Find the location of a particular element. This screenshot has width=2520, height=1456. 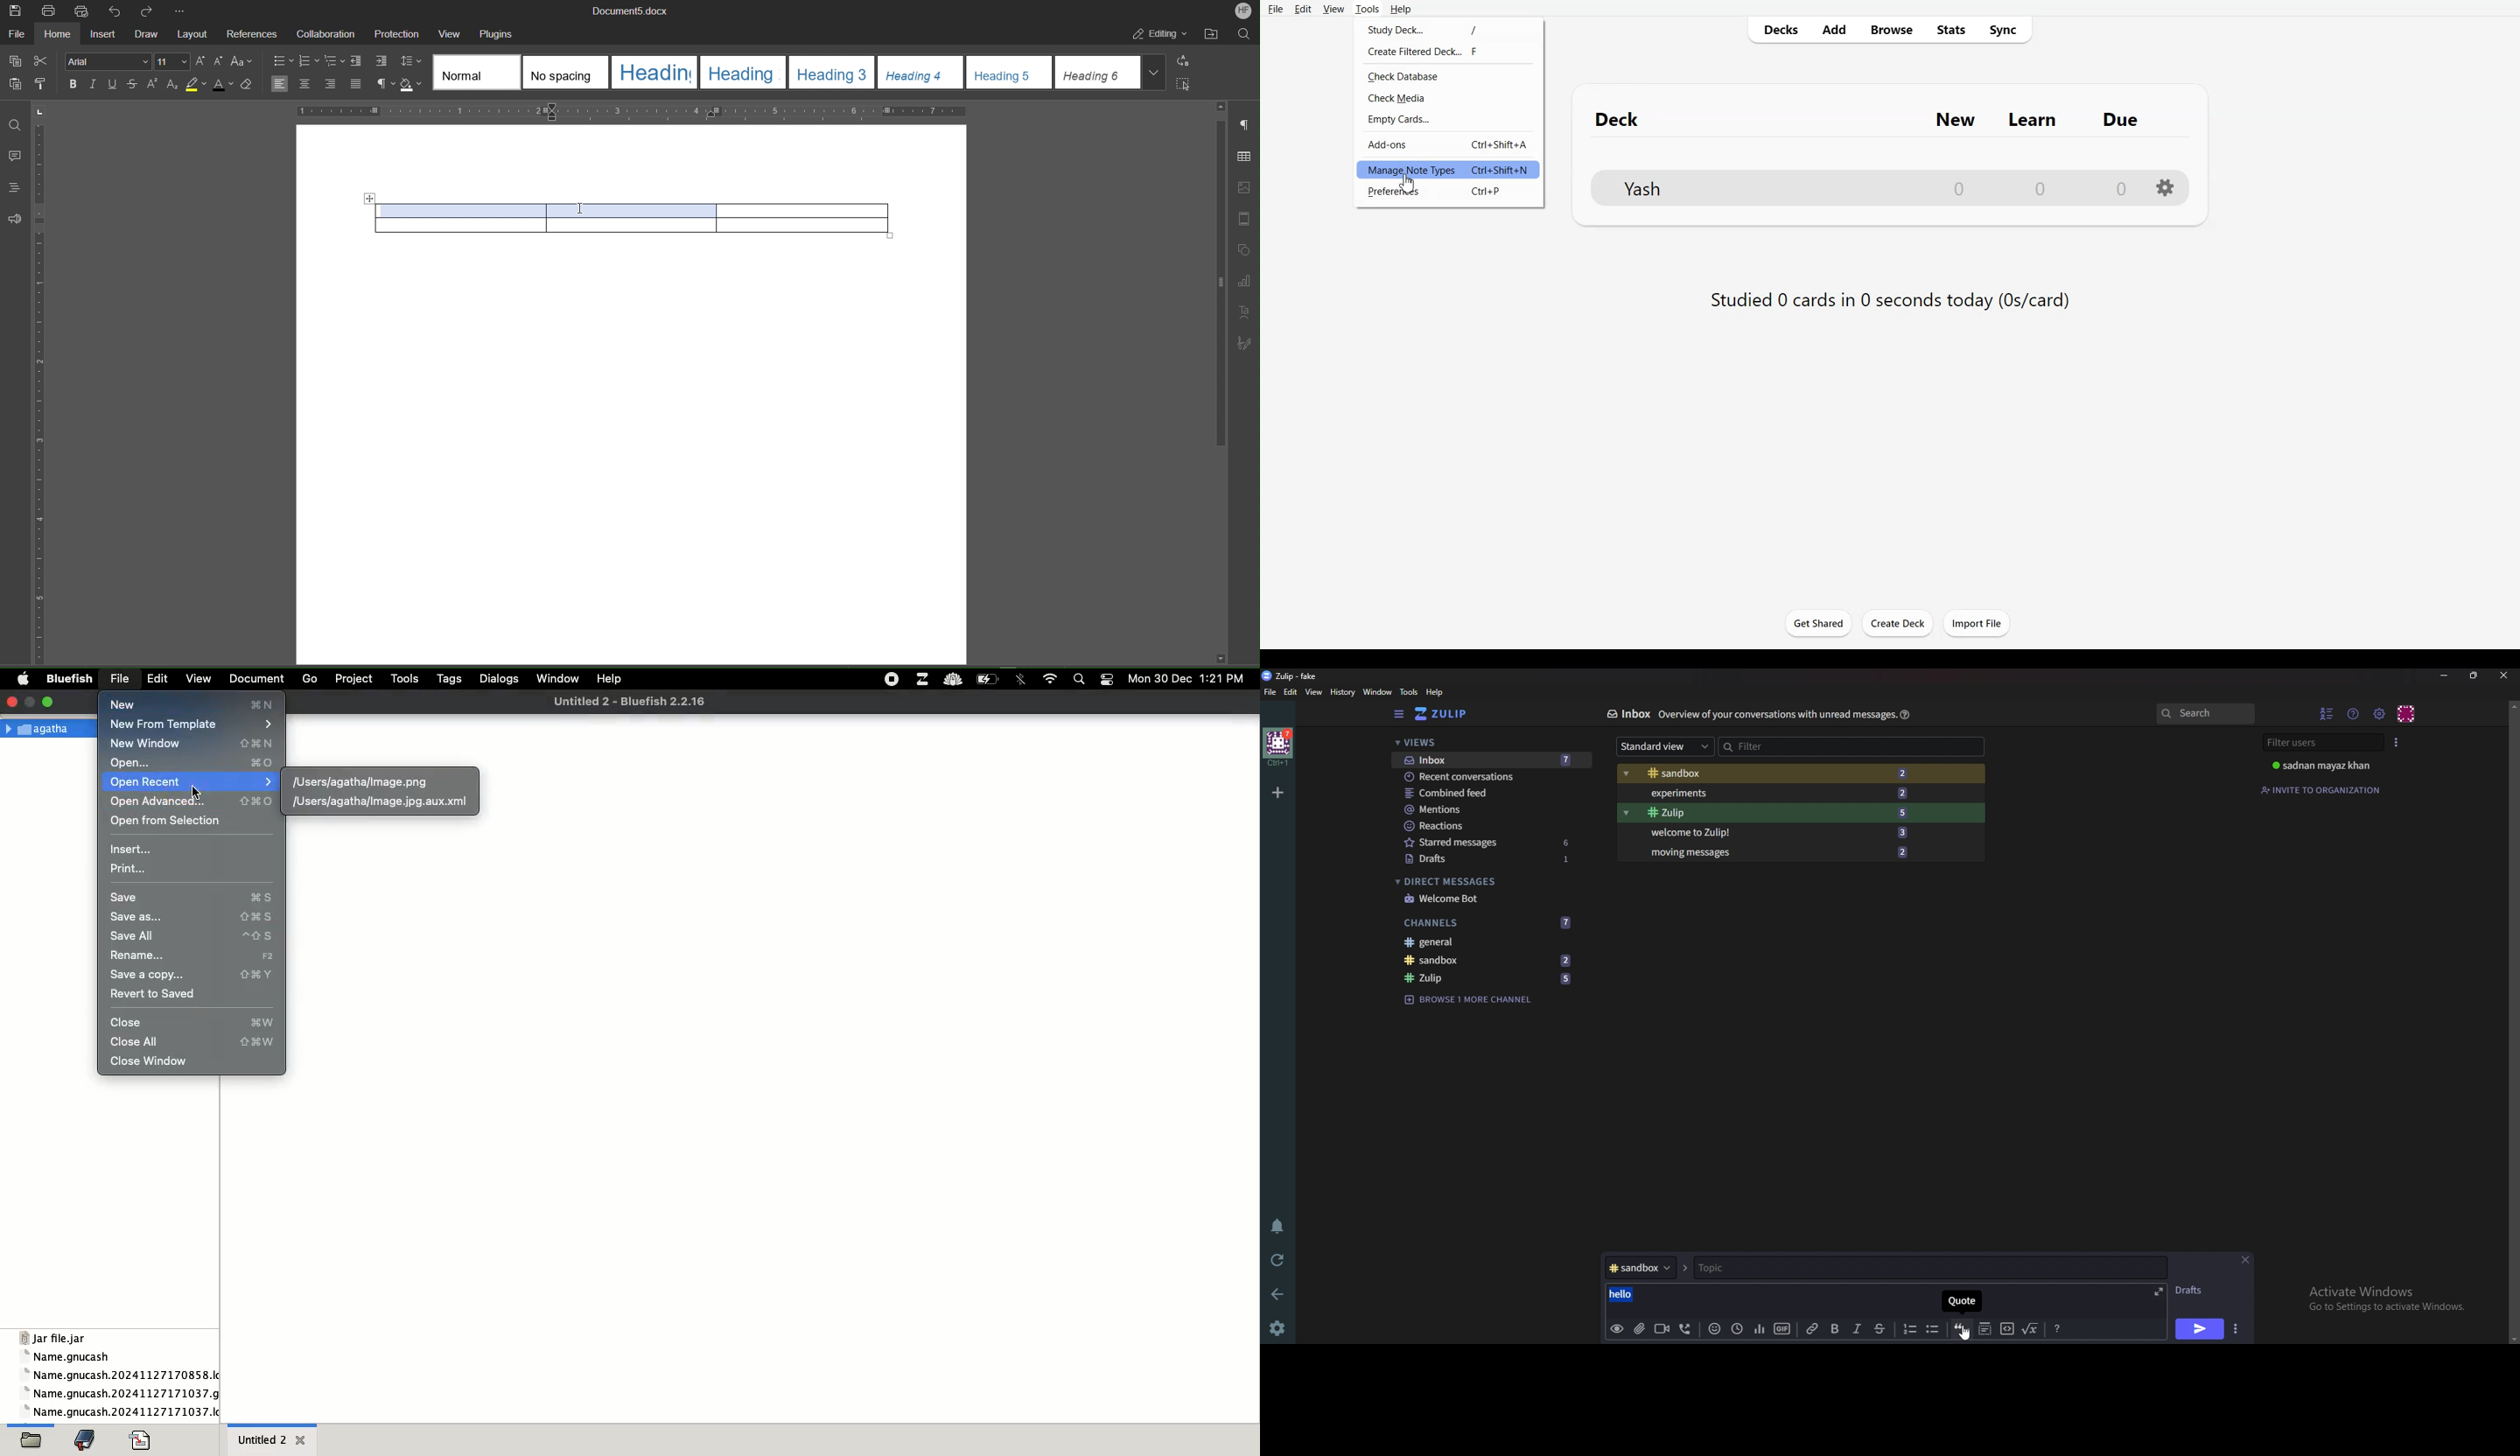

Text Color is located at coordinates (223, 84).